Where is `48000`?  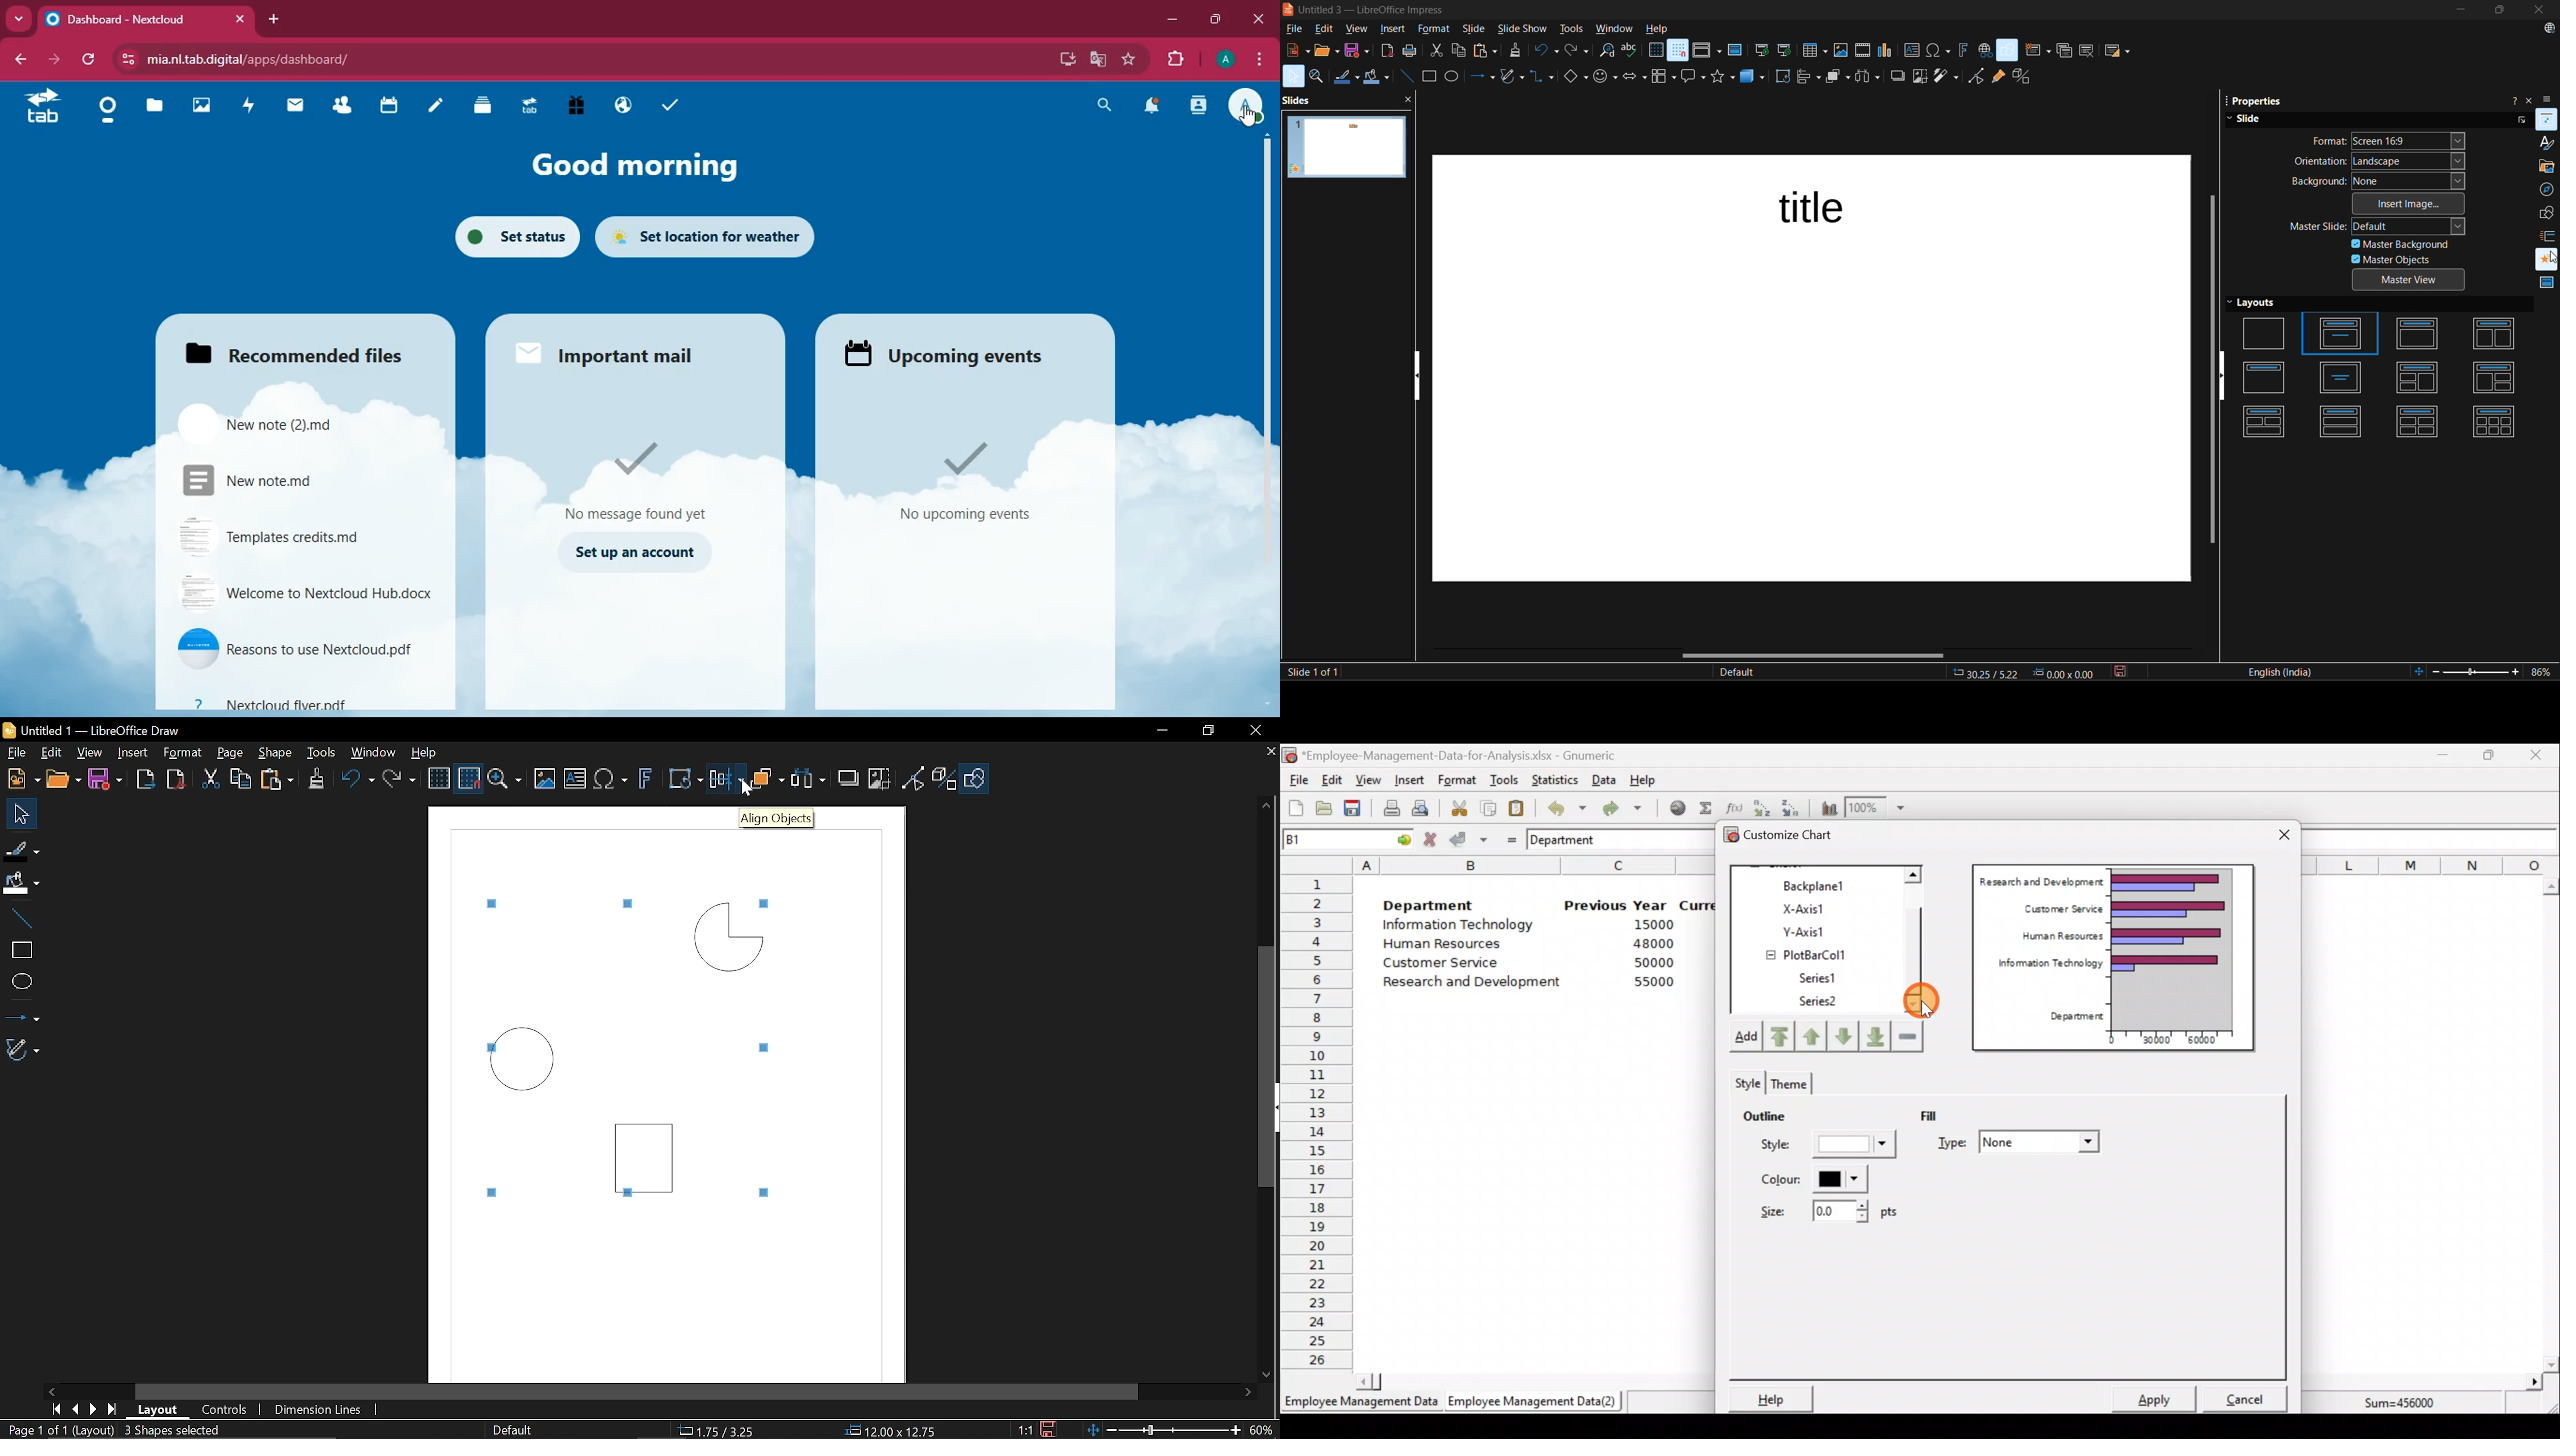 48000 is located at coordinates (1653, 944).